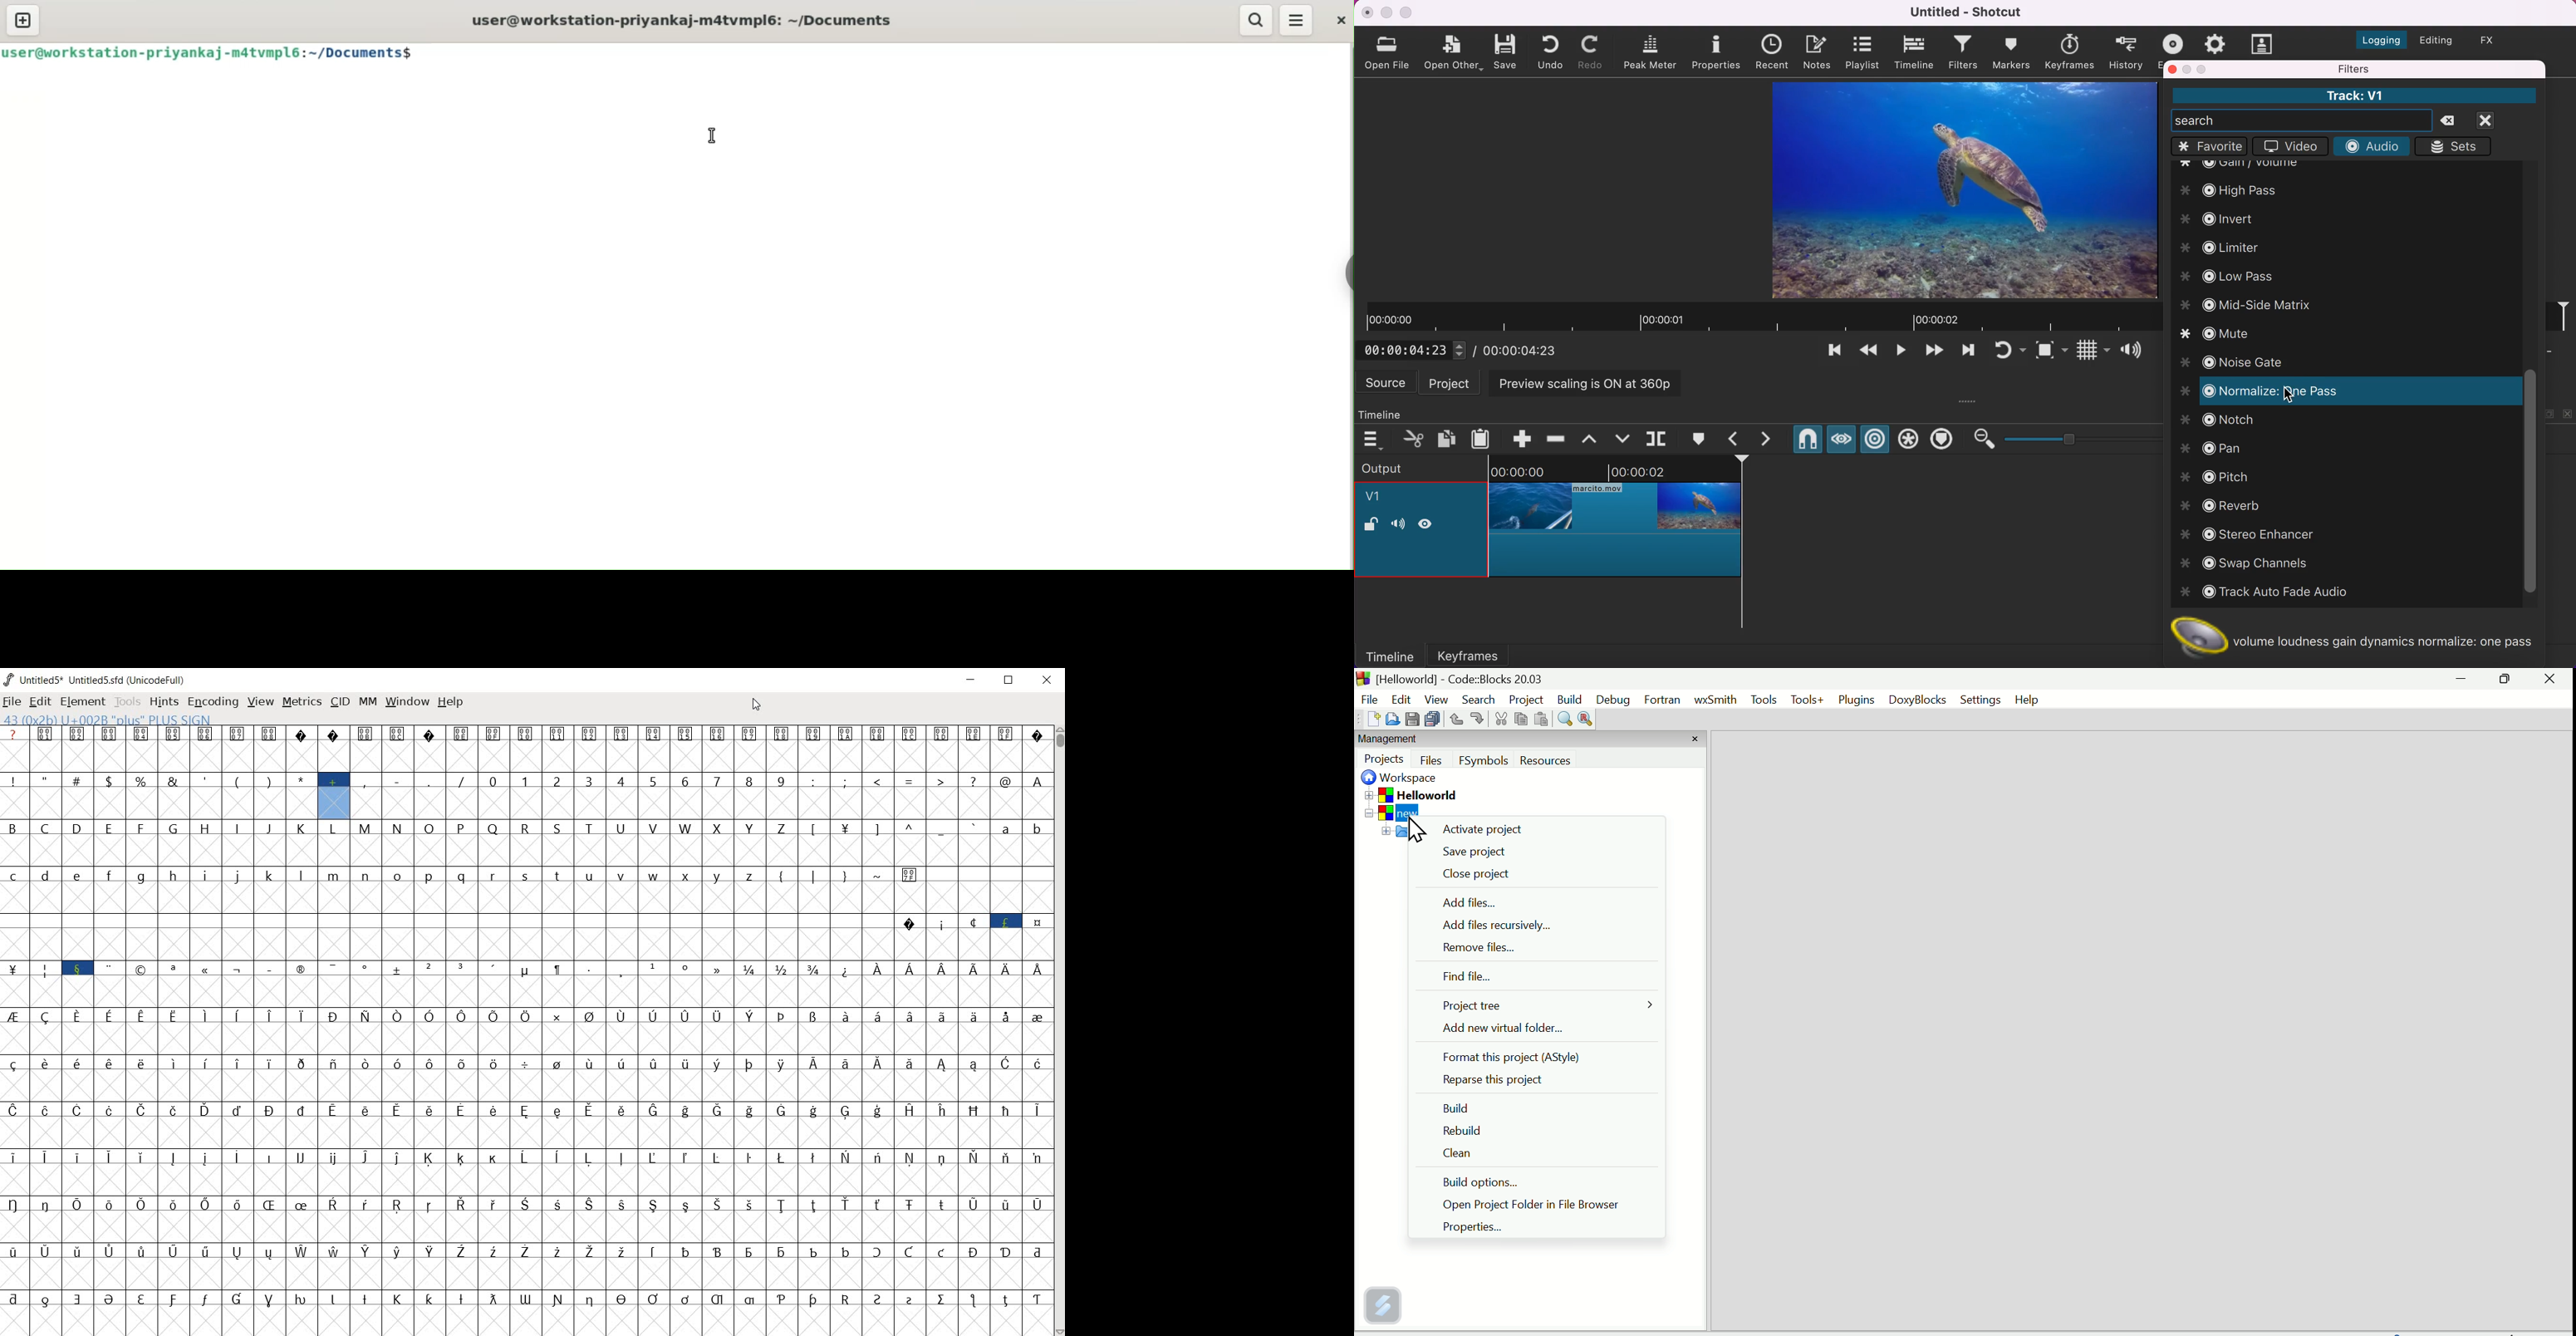  Describe the element at coordinates (1385, 759) in the screenshot. I see `Projects` at that location.